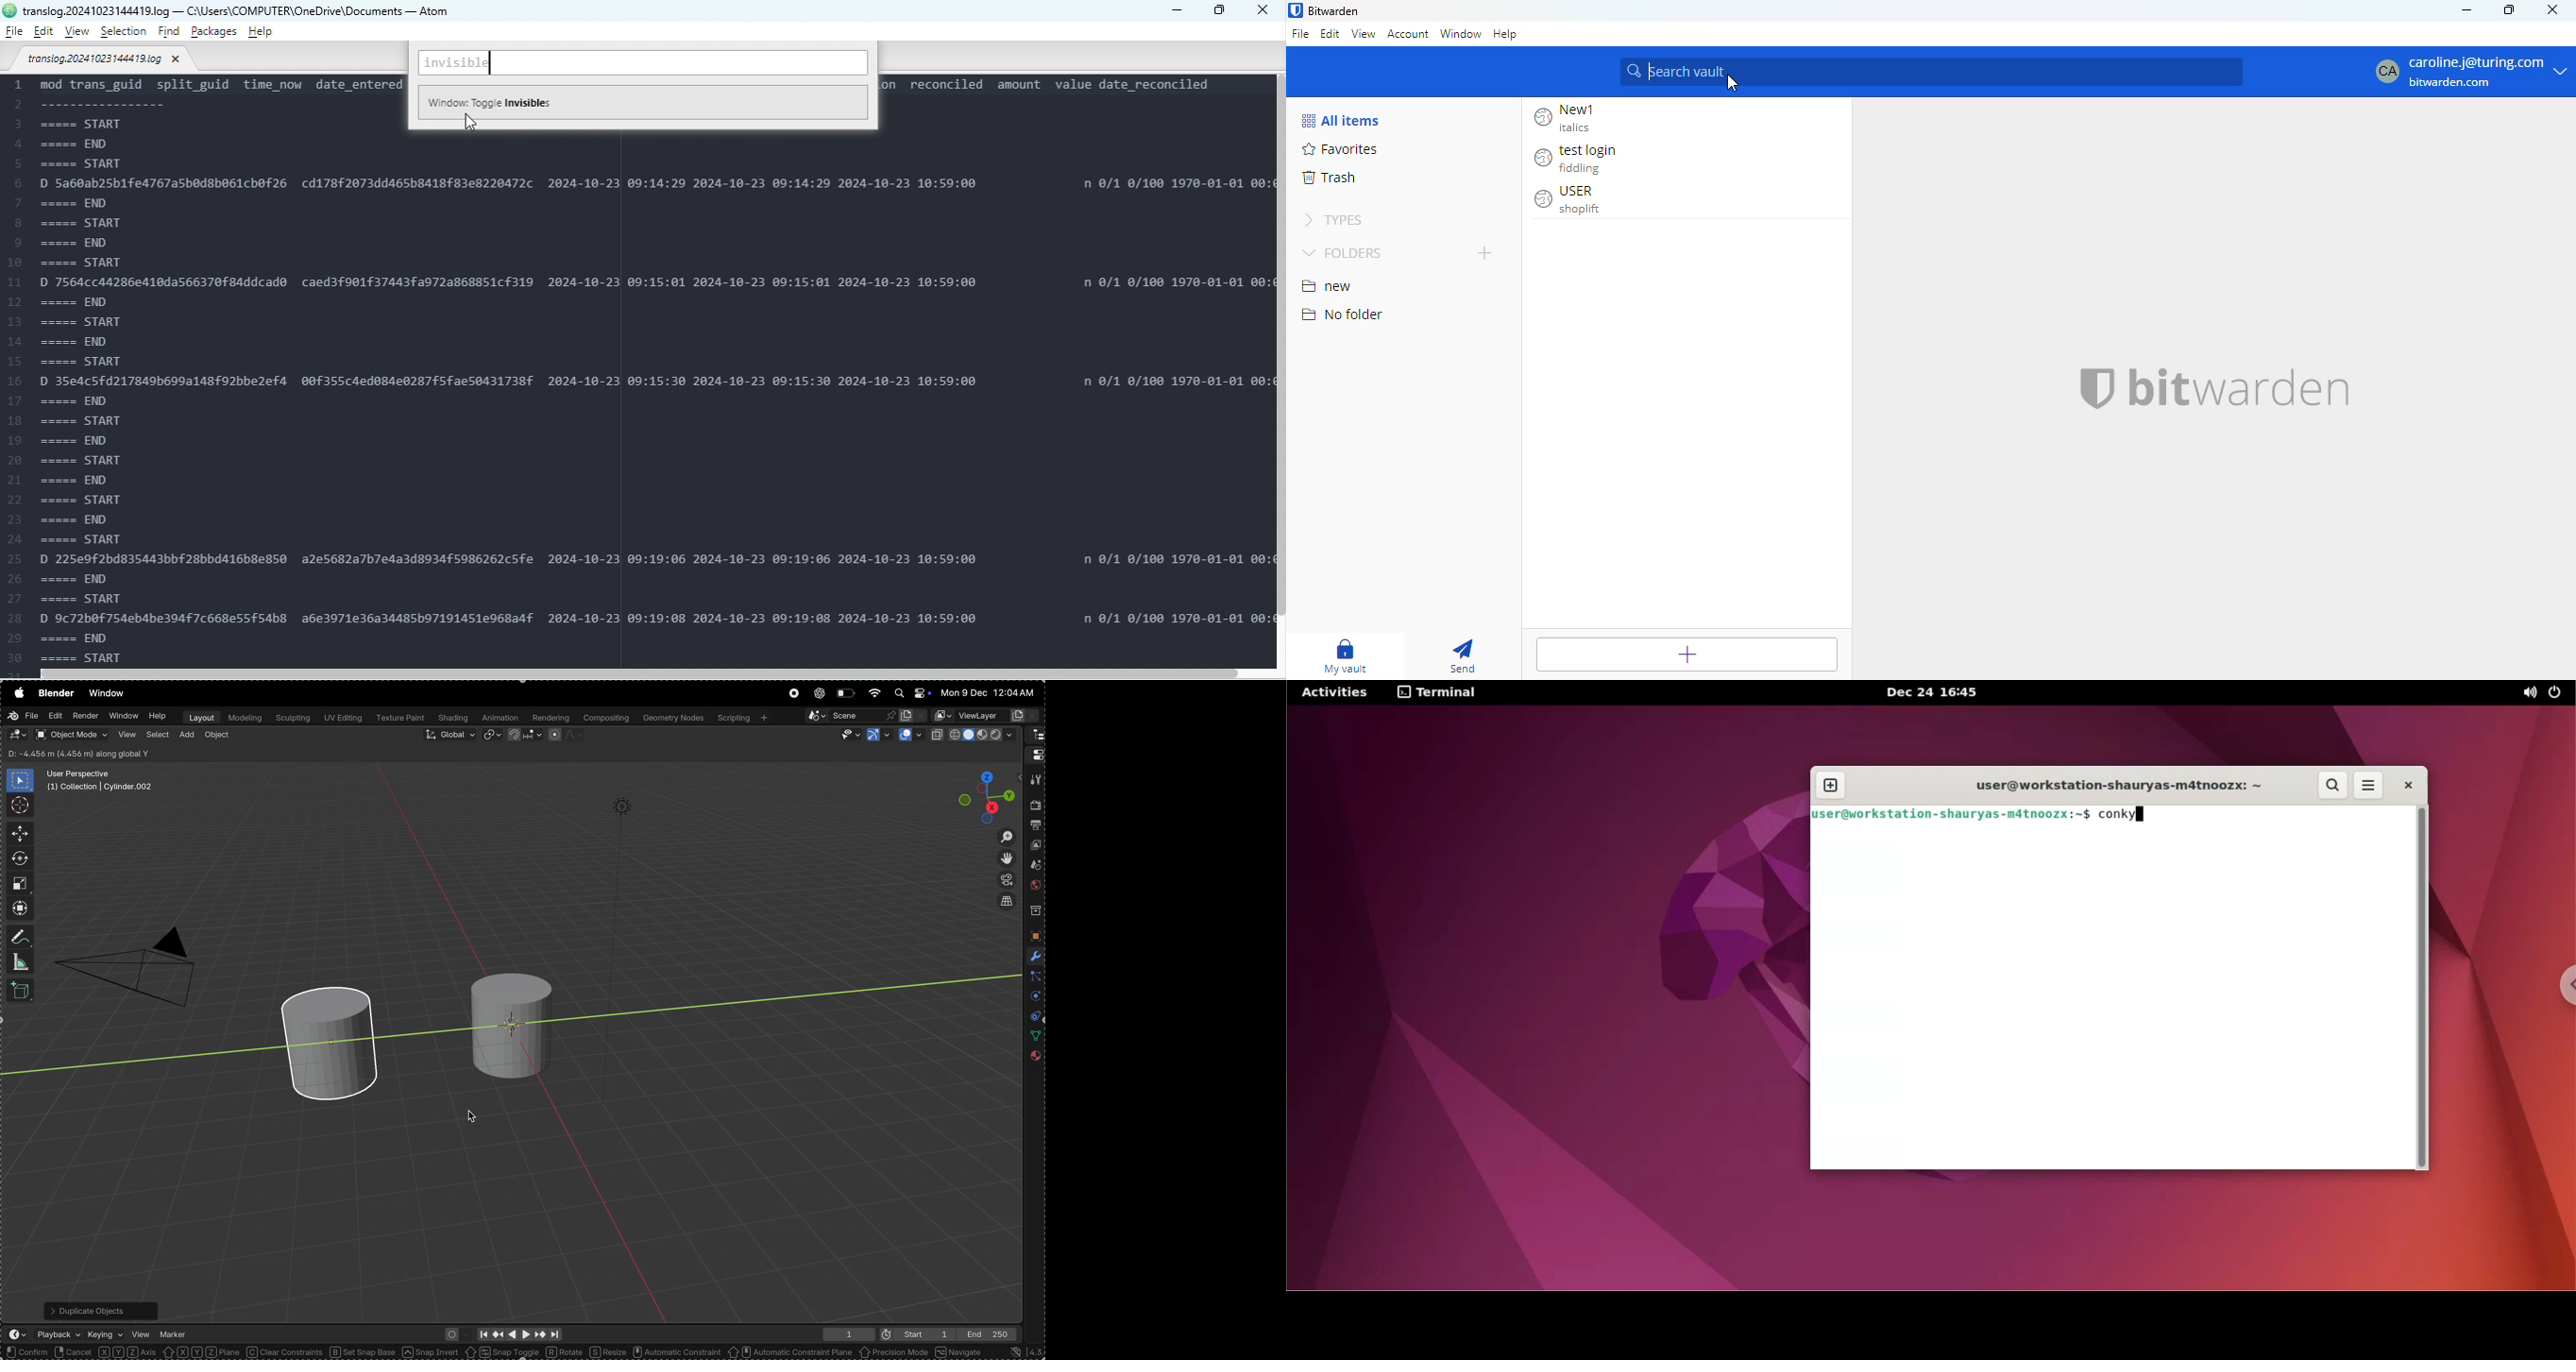 This screenshot has width=2576, height=1372. Describe the element at coordinates (1652, 72) in the screenshot. I see `typing cursor` at that location.